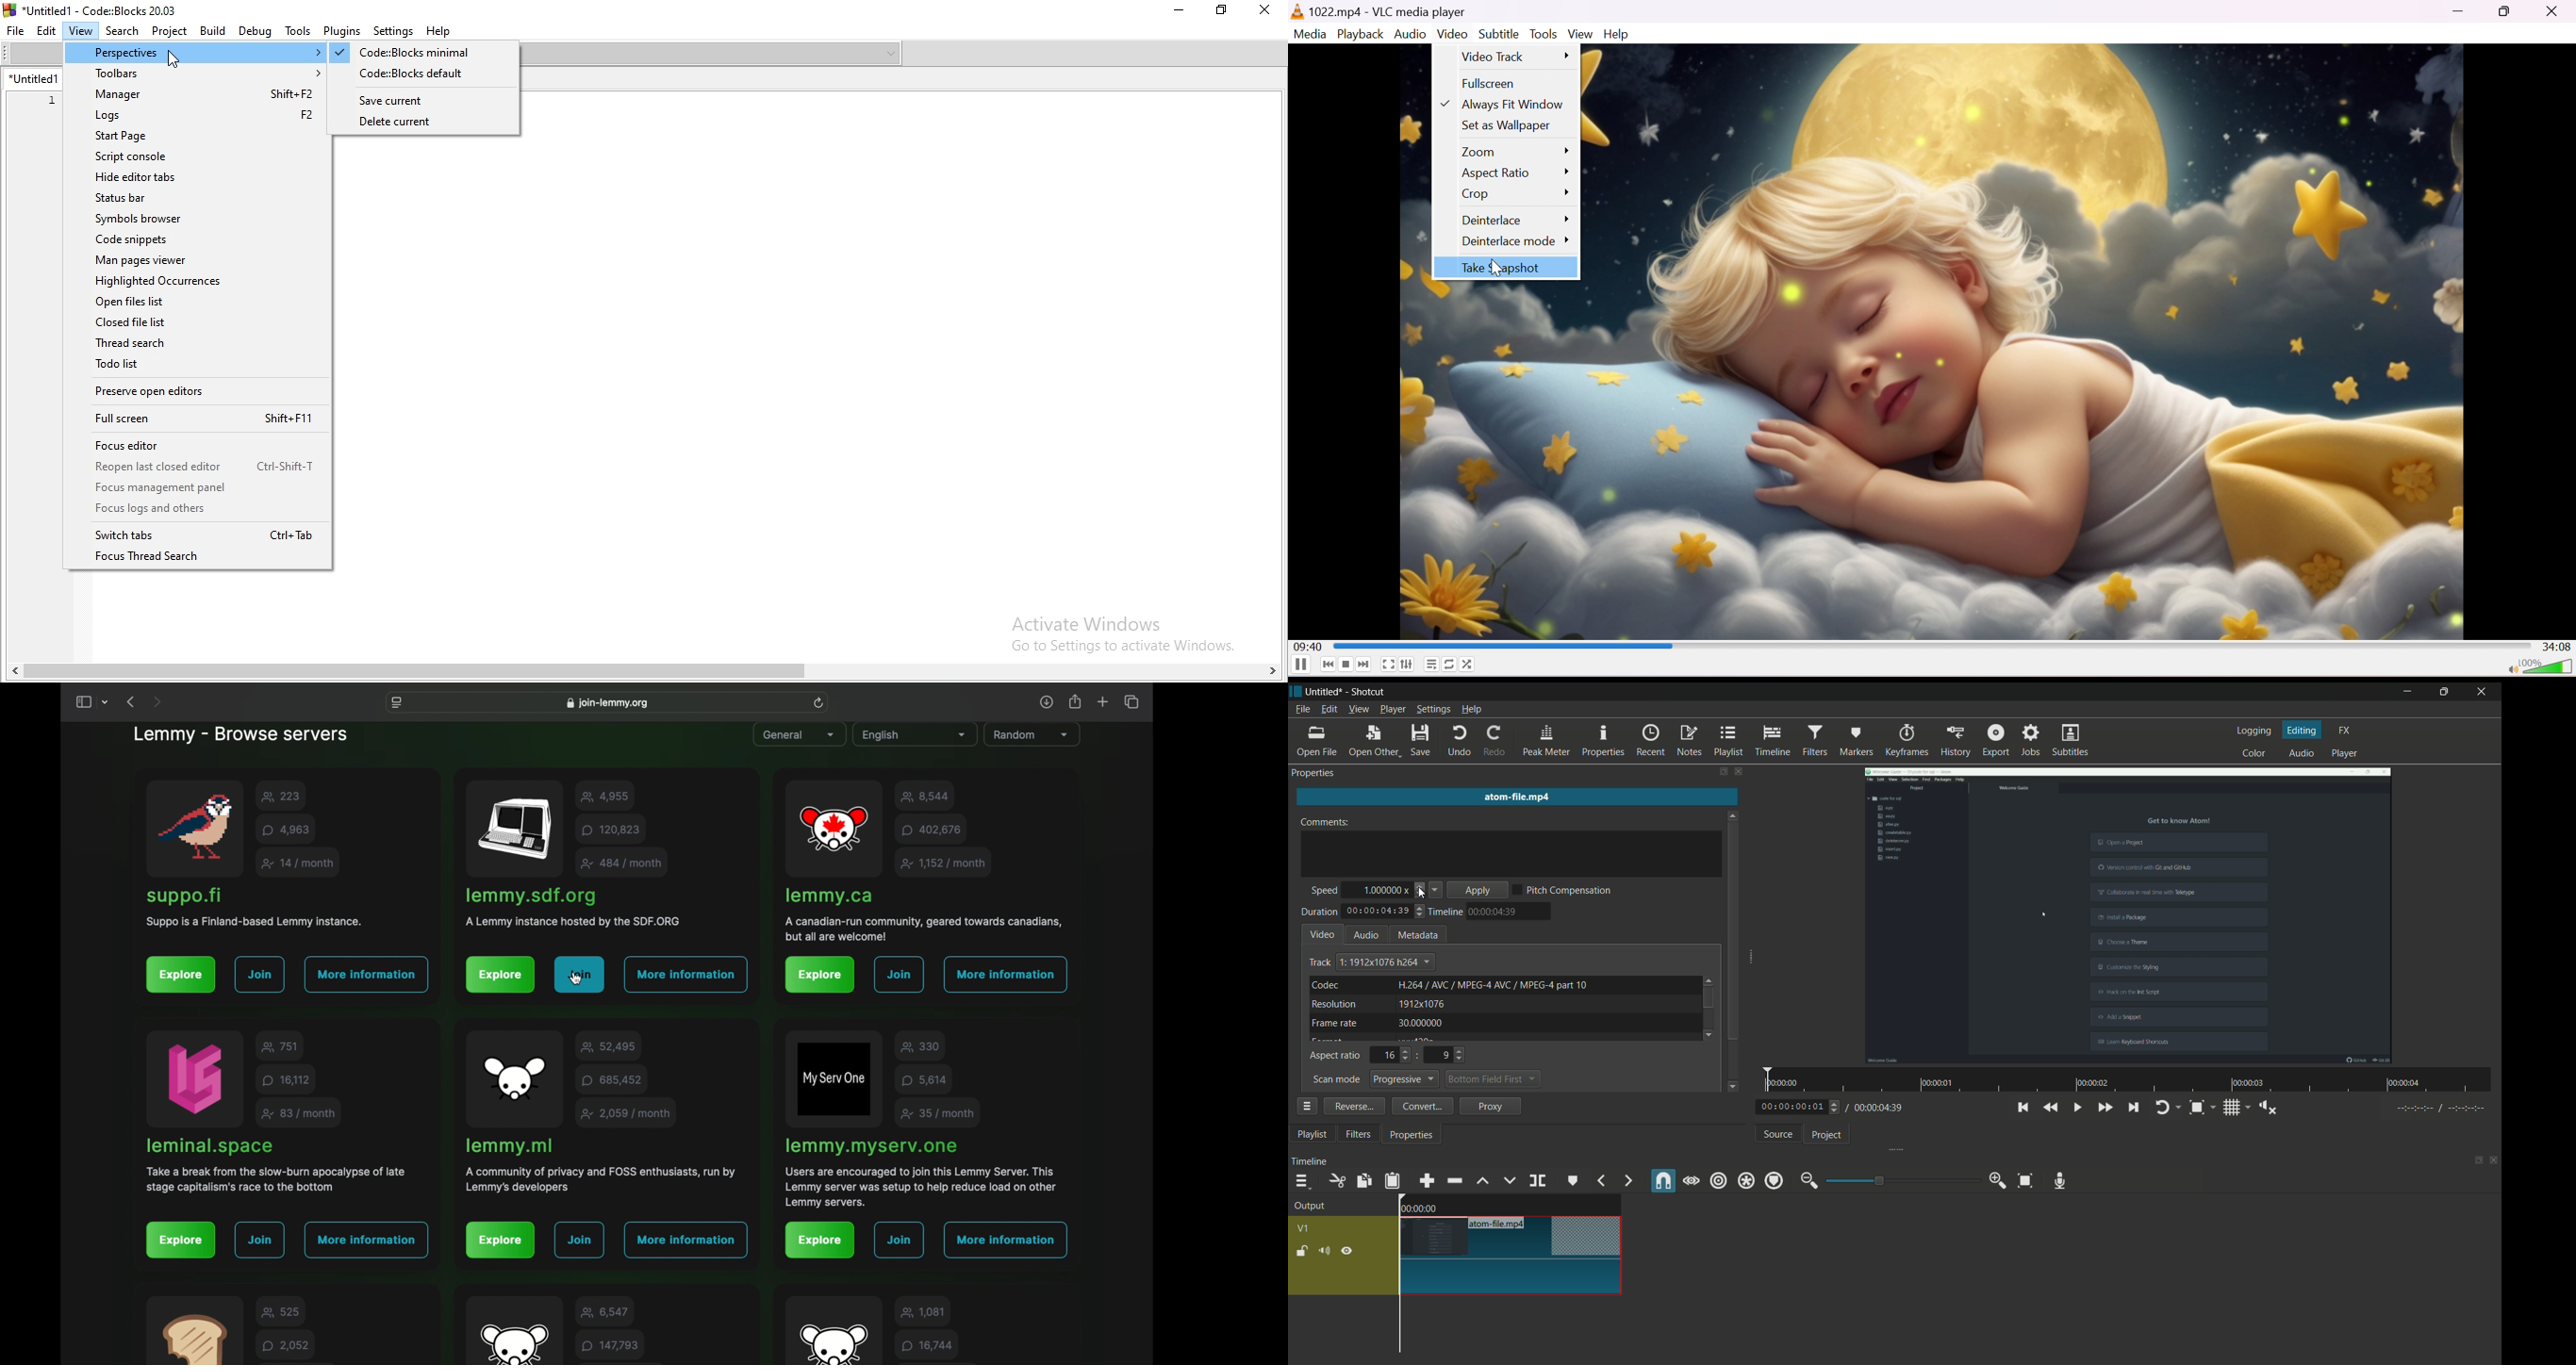  Describe the element at coordinates (83, 703) in the screenshot. I see `show sidebar` at that location.